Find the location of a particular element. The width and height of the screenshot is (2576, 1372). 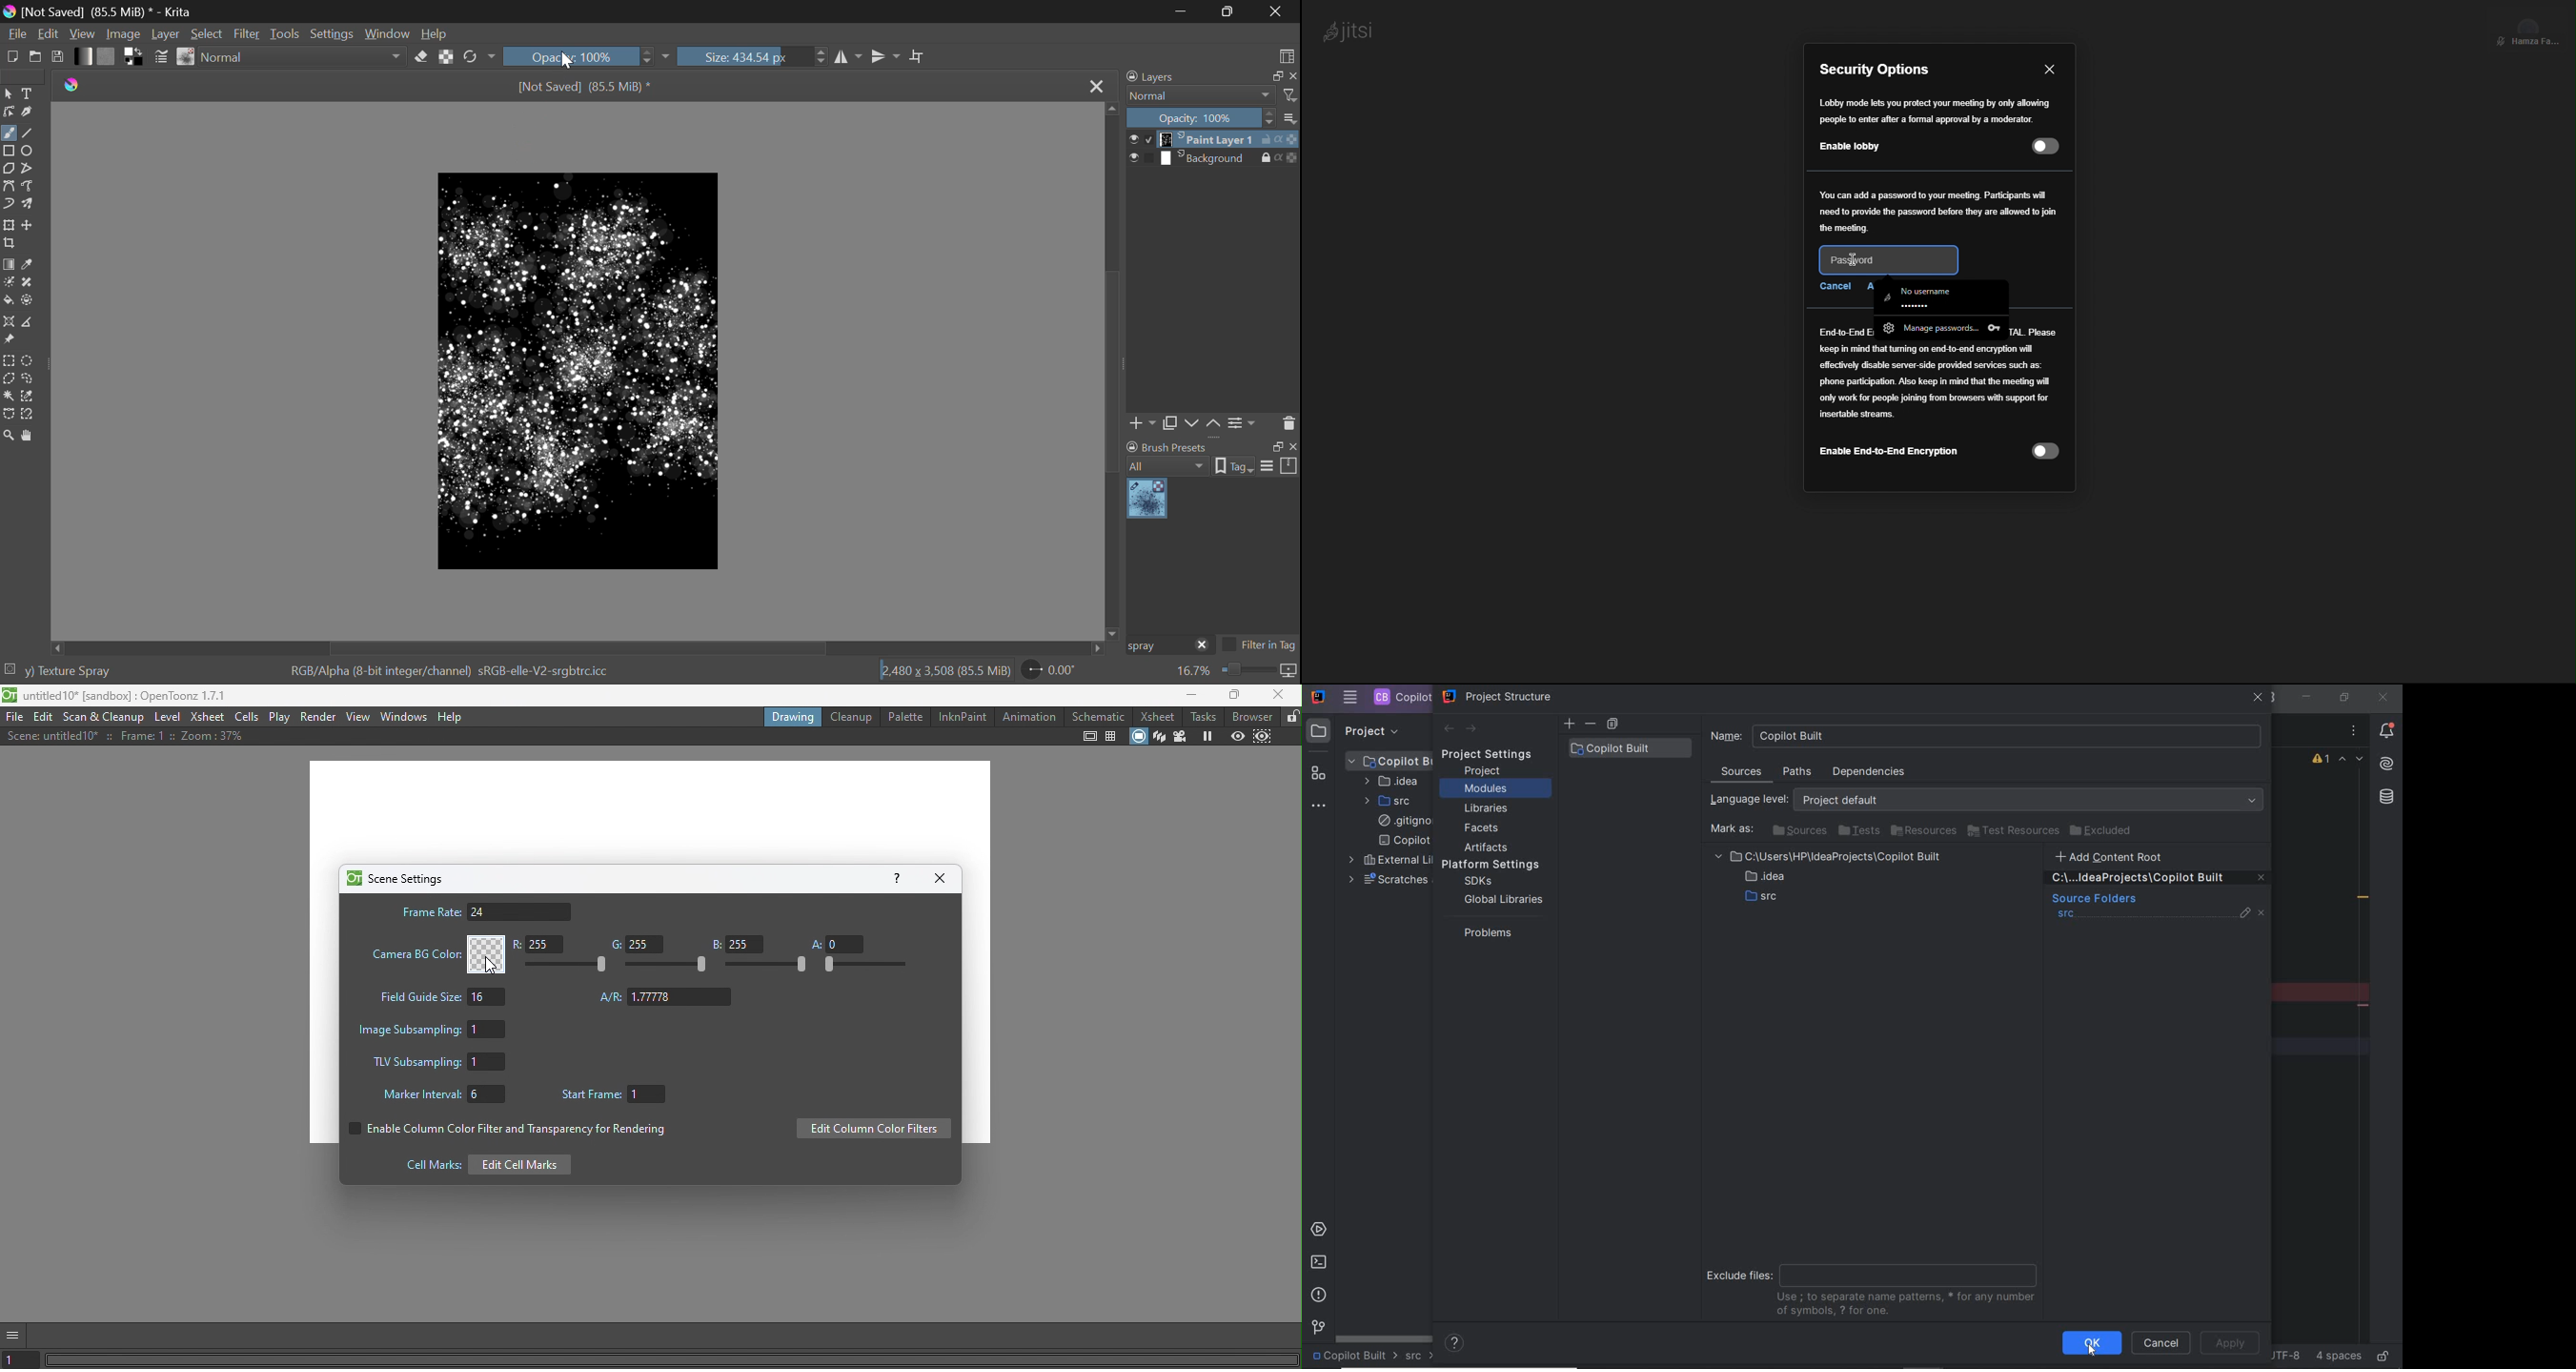

Scene details is located at coordinates (121, 738).